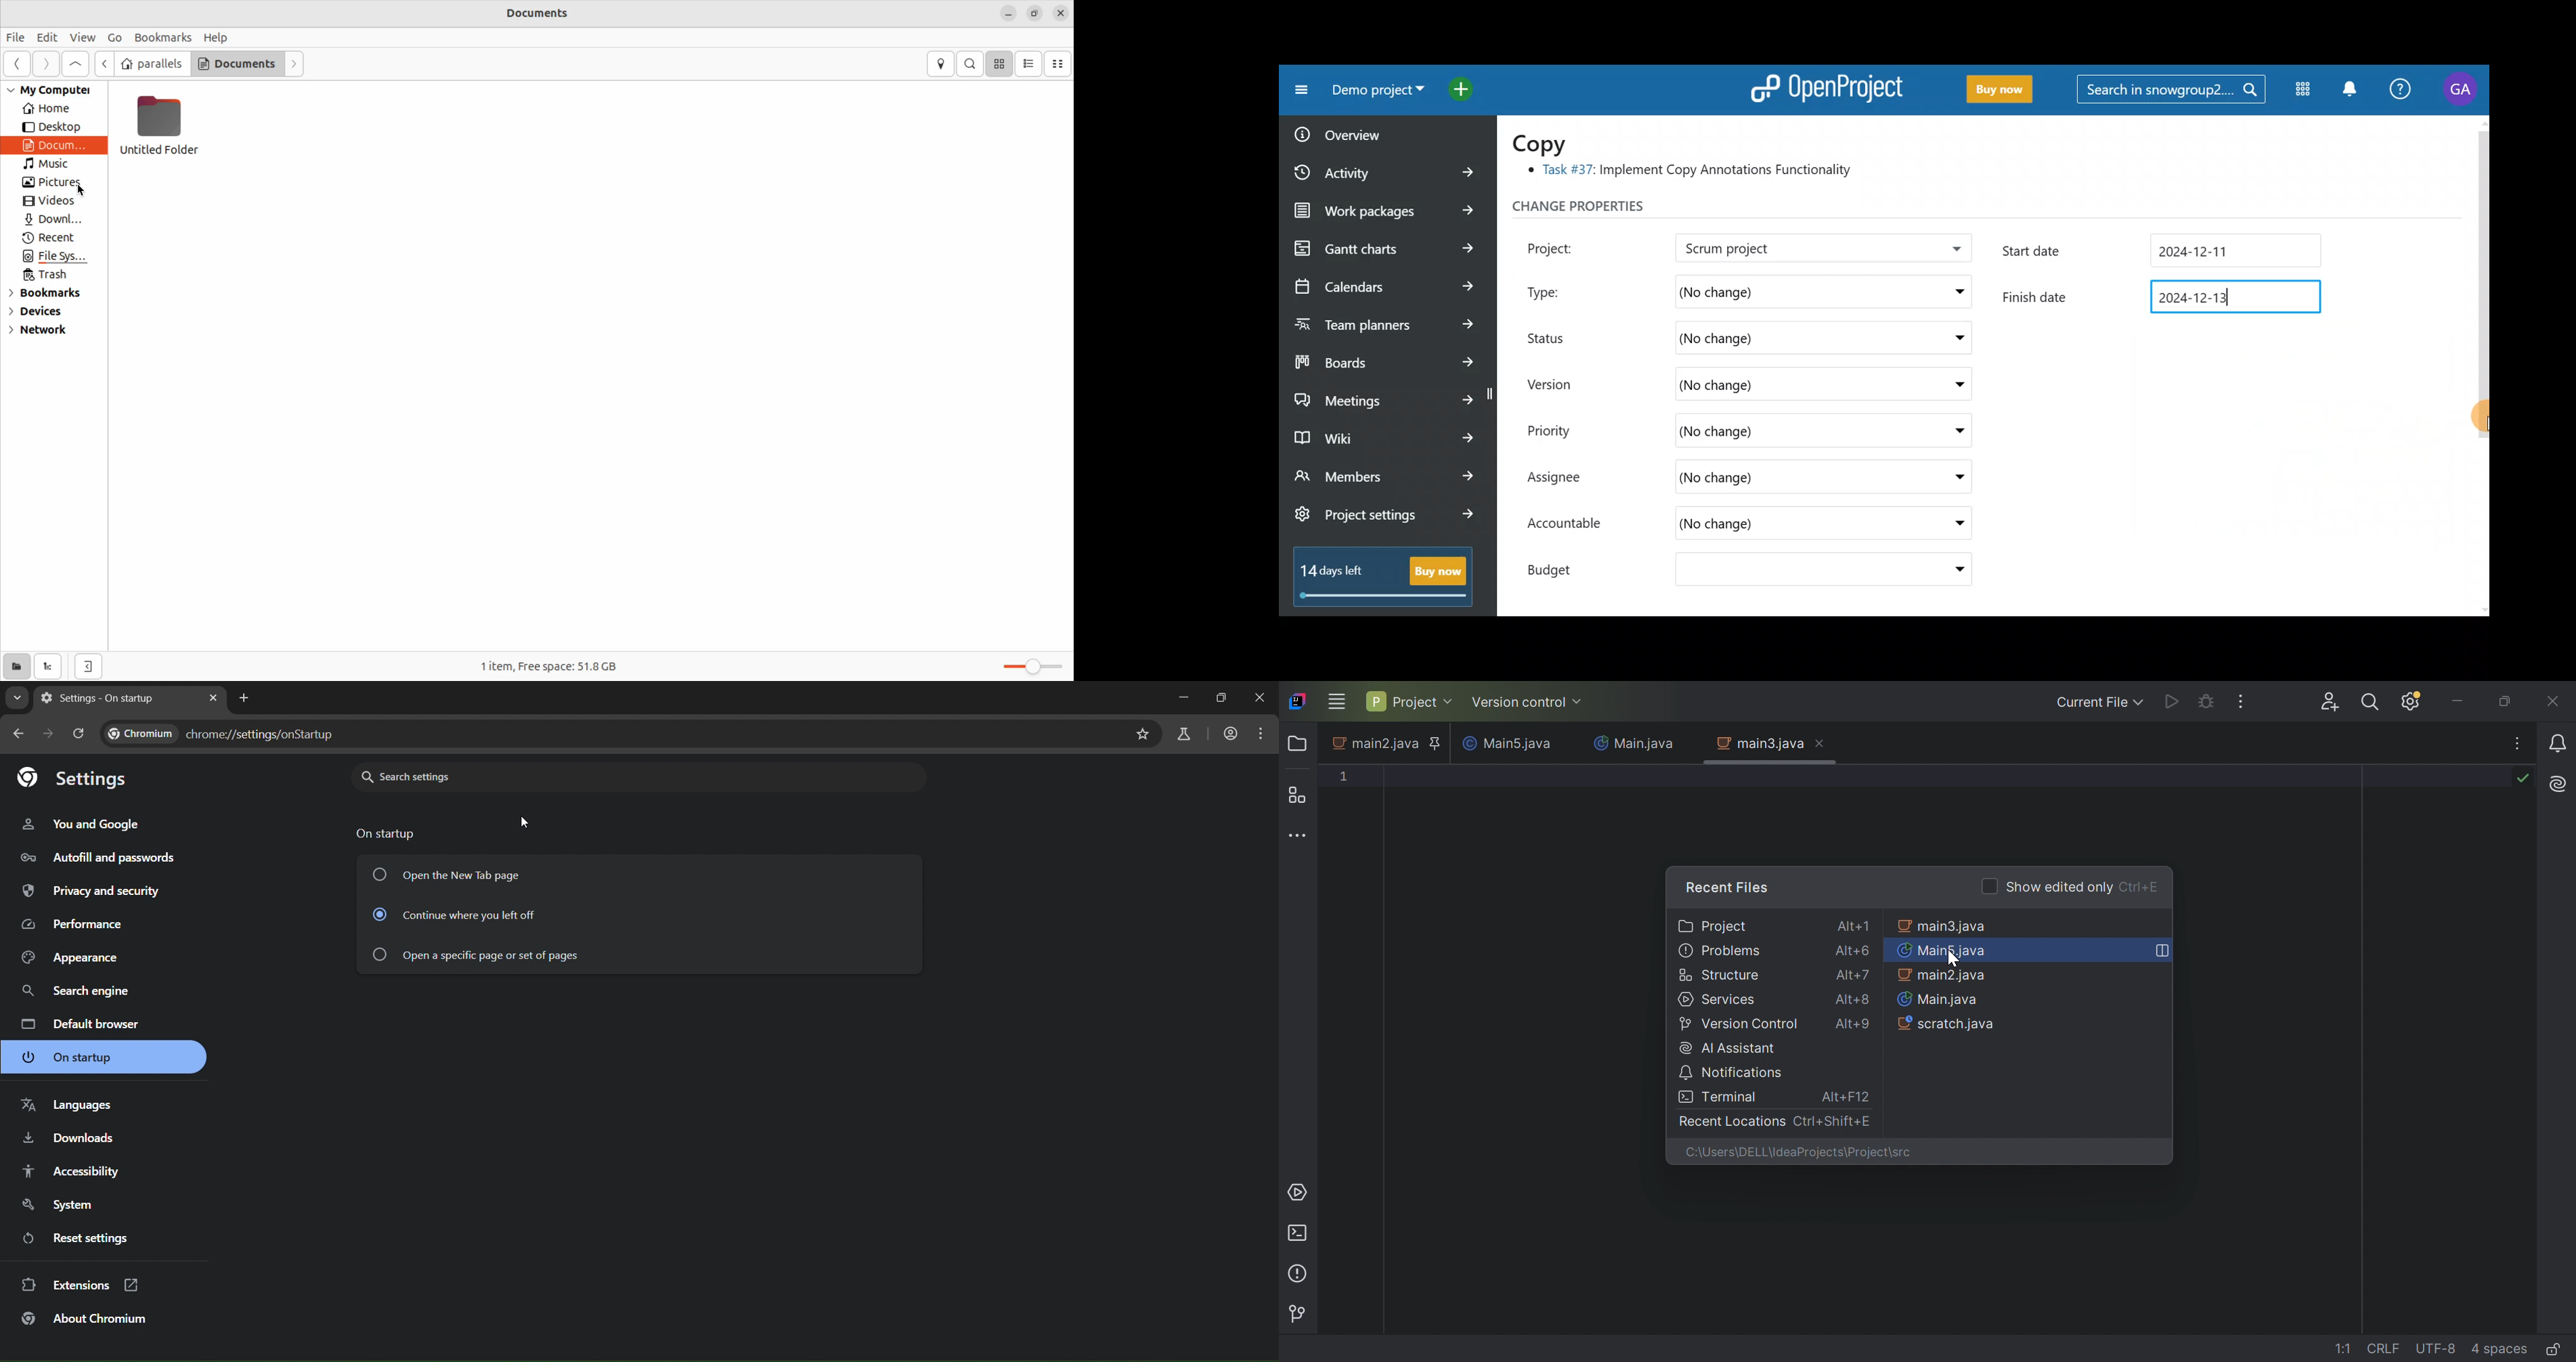 Image resolution: width=2576 pixels, height=1372 pixels. Describe the element at coordinates (1258, 732) in the screenshot. I see `menu` at that location.